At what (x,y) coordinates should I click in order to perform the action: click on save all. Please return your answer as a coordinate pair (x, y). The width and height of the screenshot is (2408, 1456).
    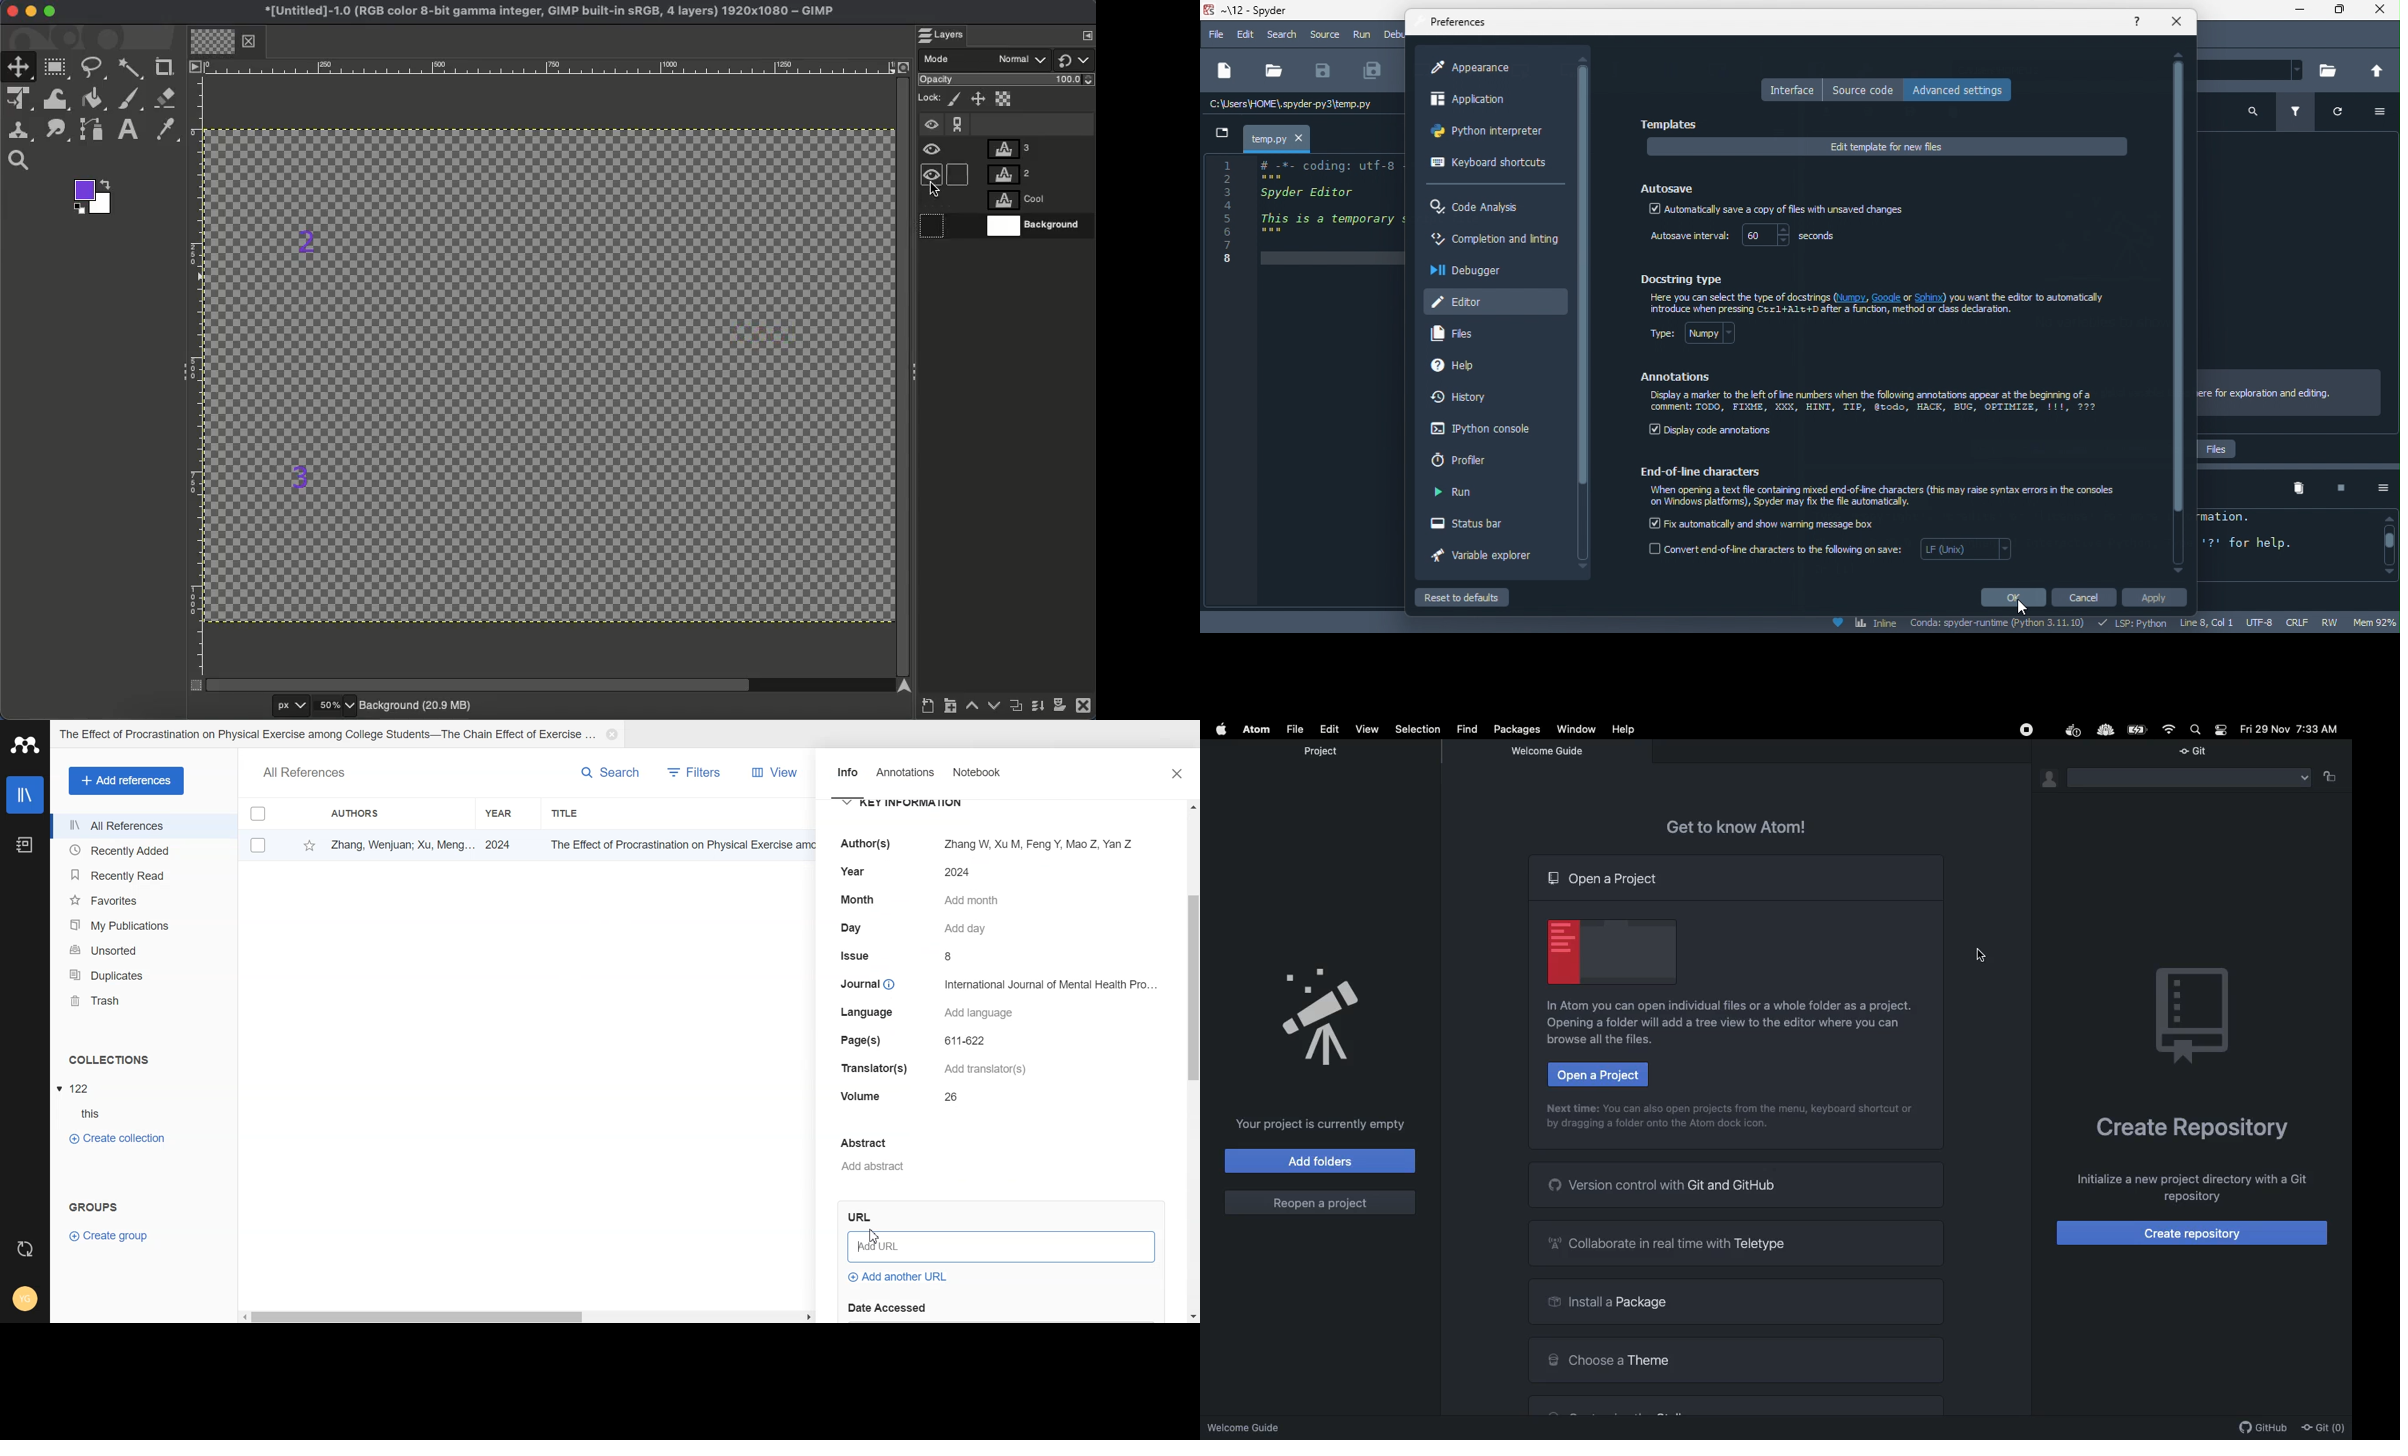
    Looking at the image, I should click on (1373, 71).